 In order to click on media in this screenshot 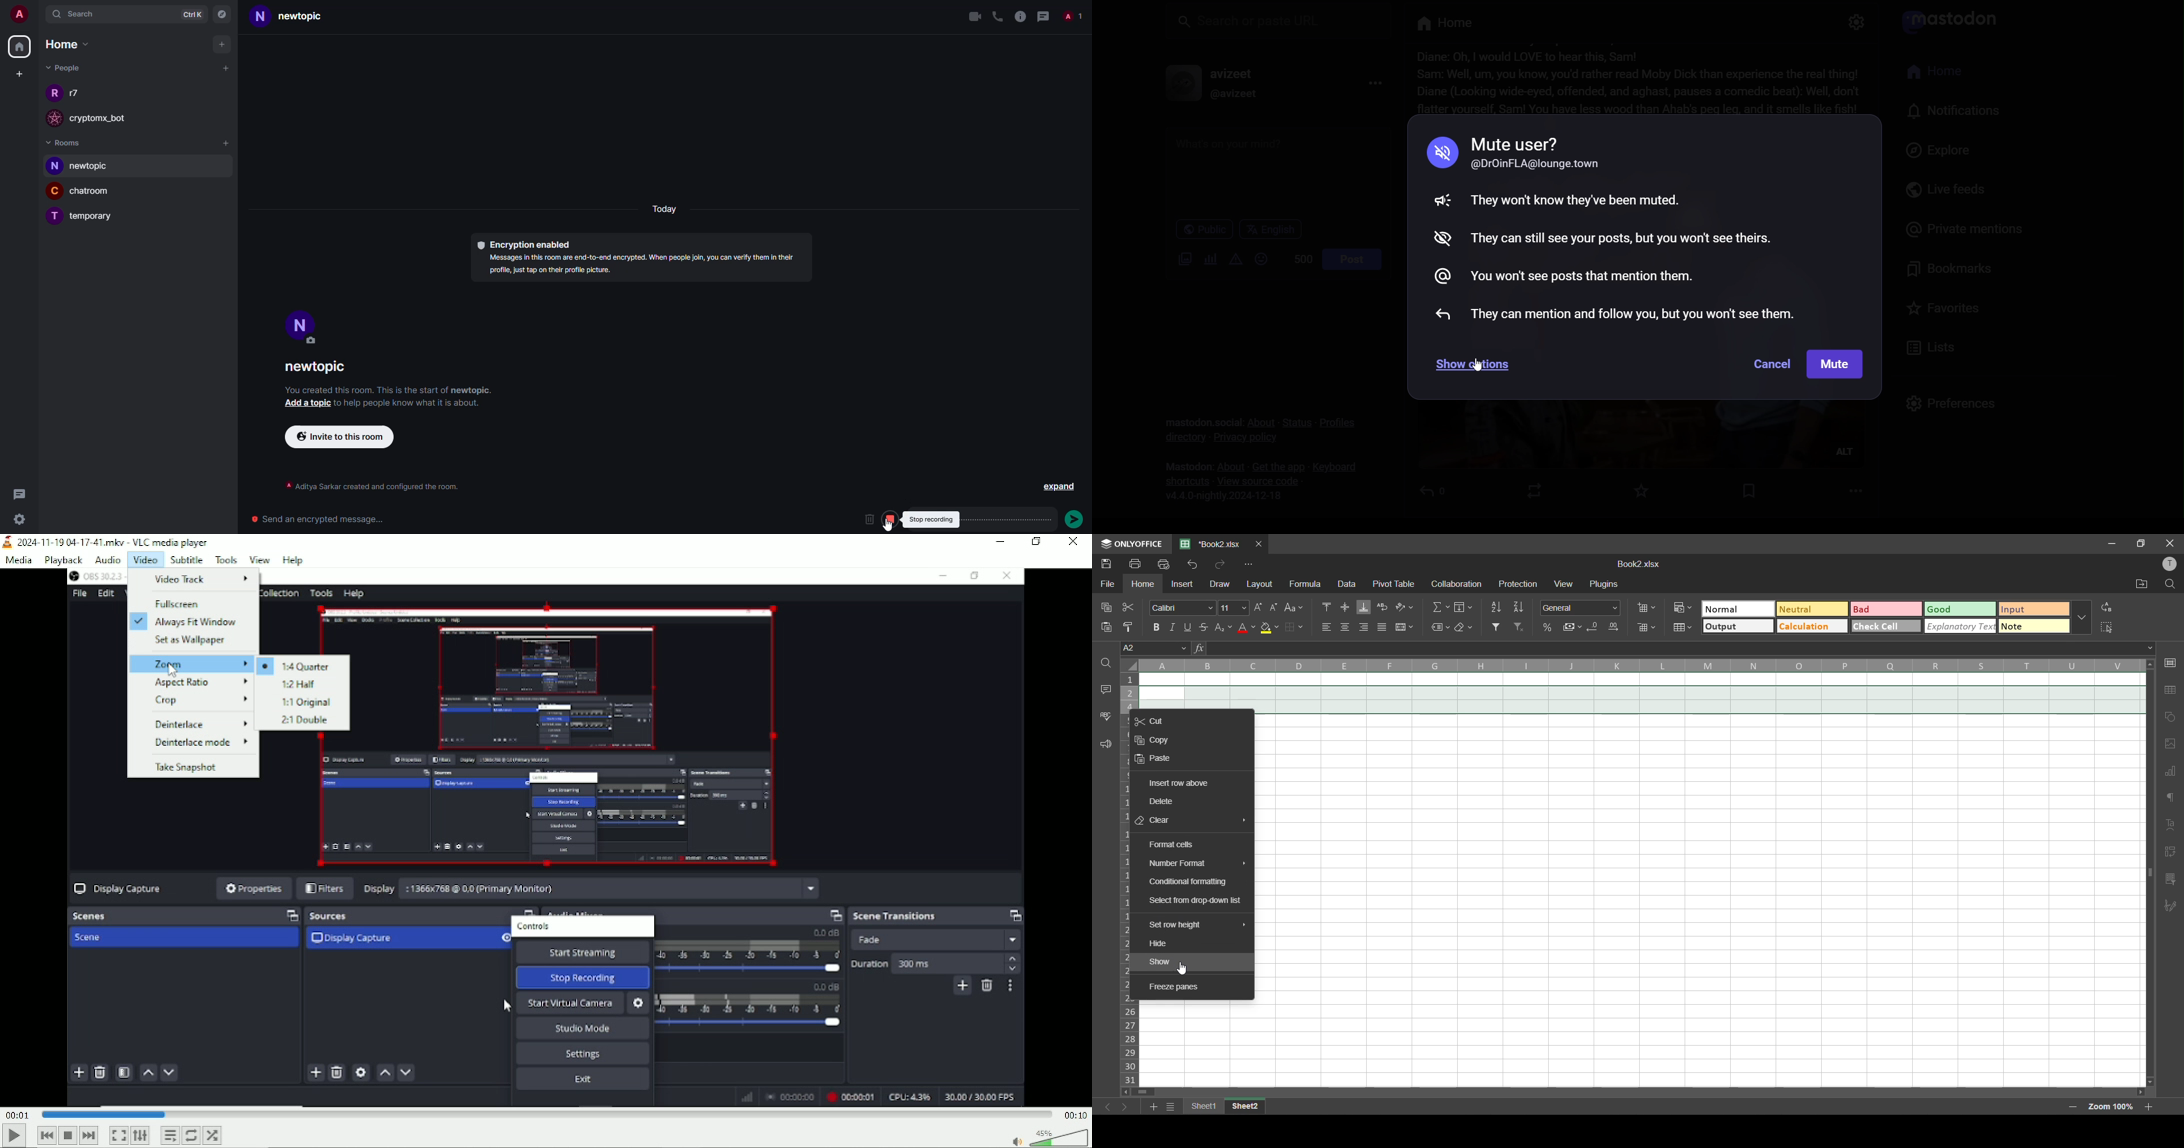, I will do `click(21, 560)`.